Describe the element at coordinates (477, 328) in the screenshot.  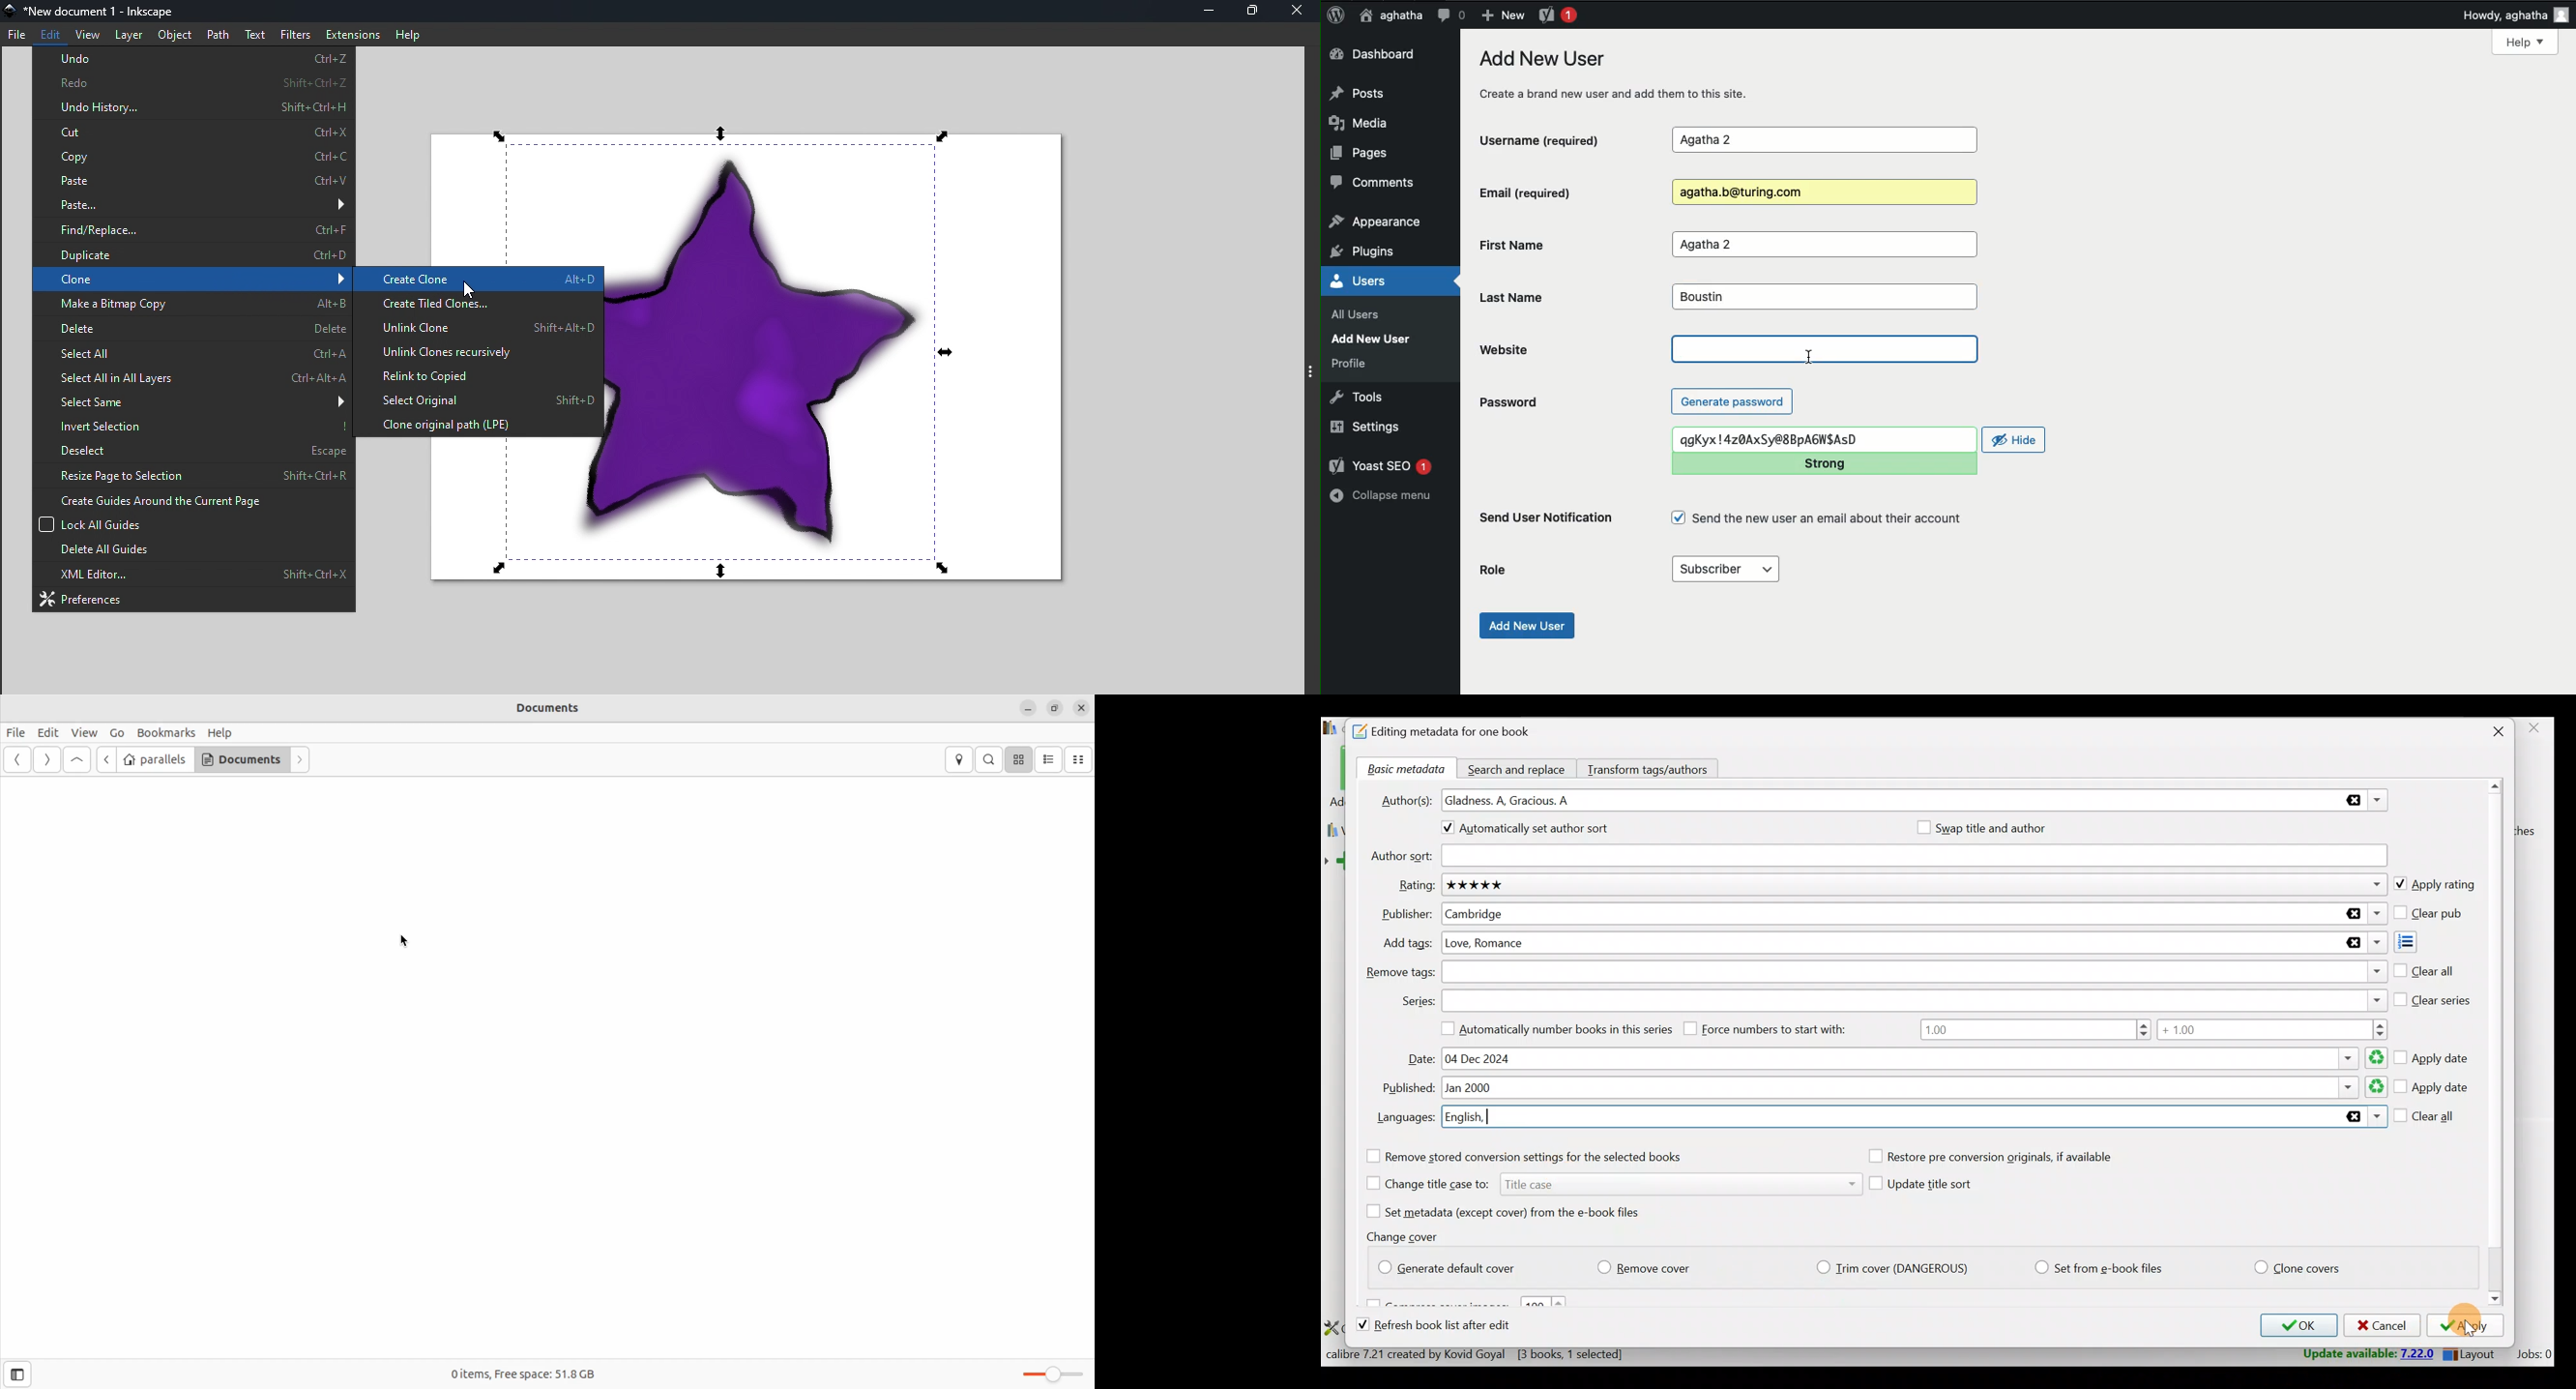
I see `Unlink clone` at that location.